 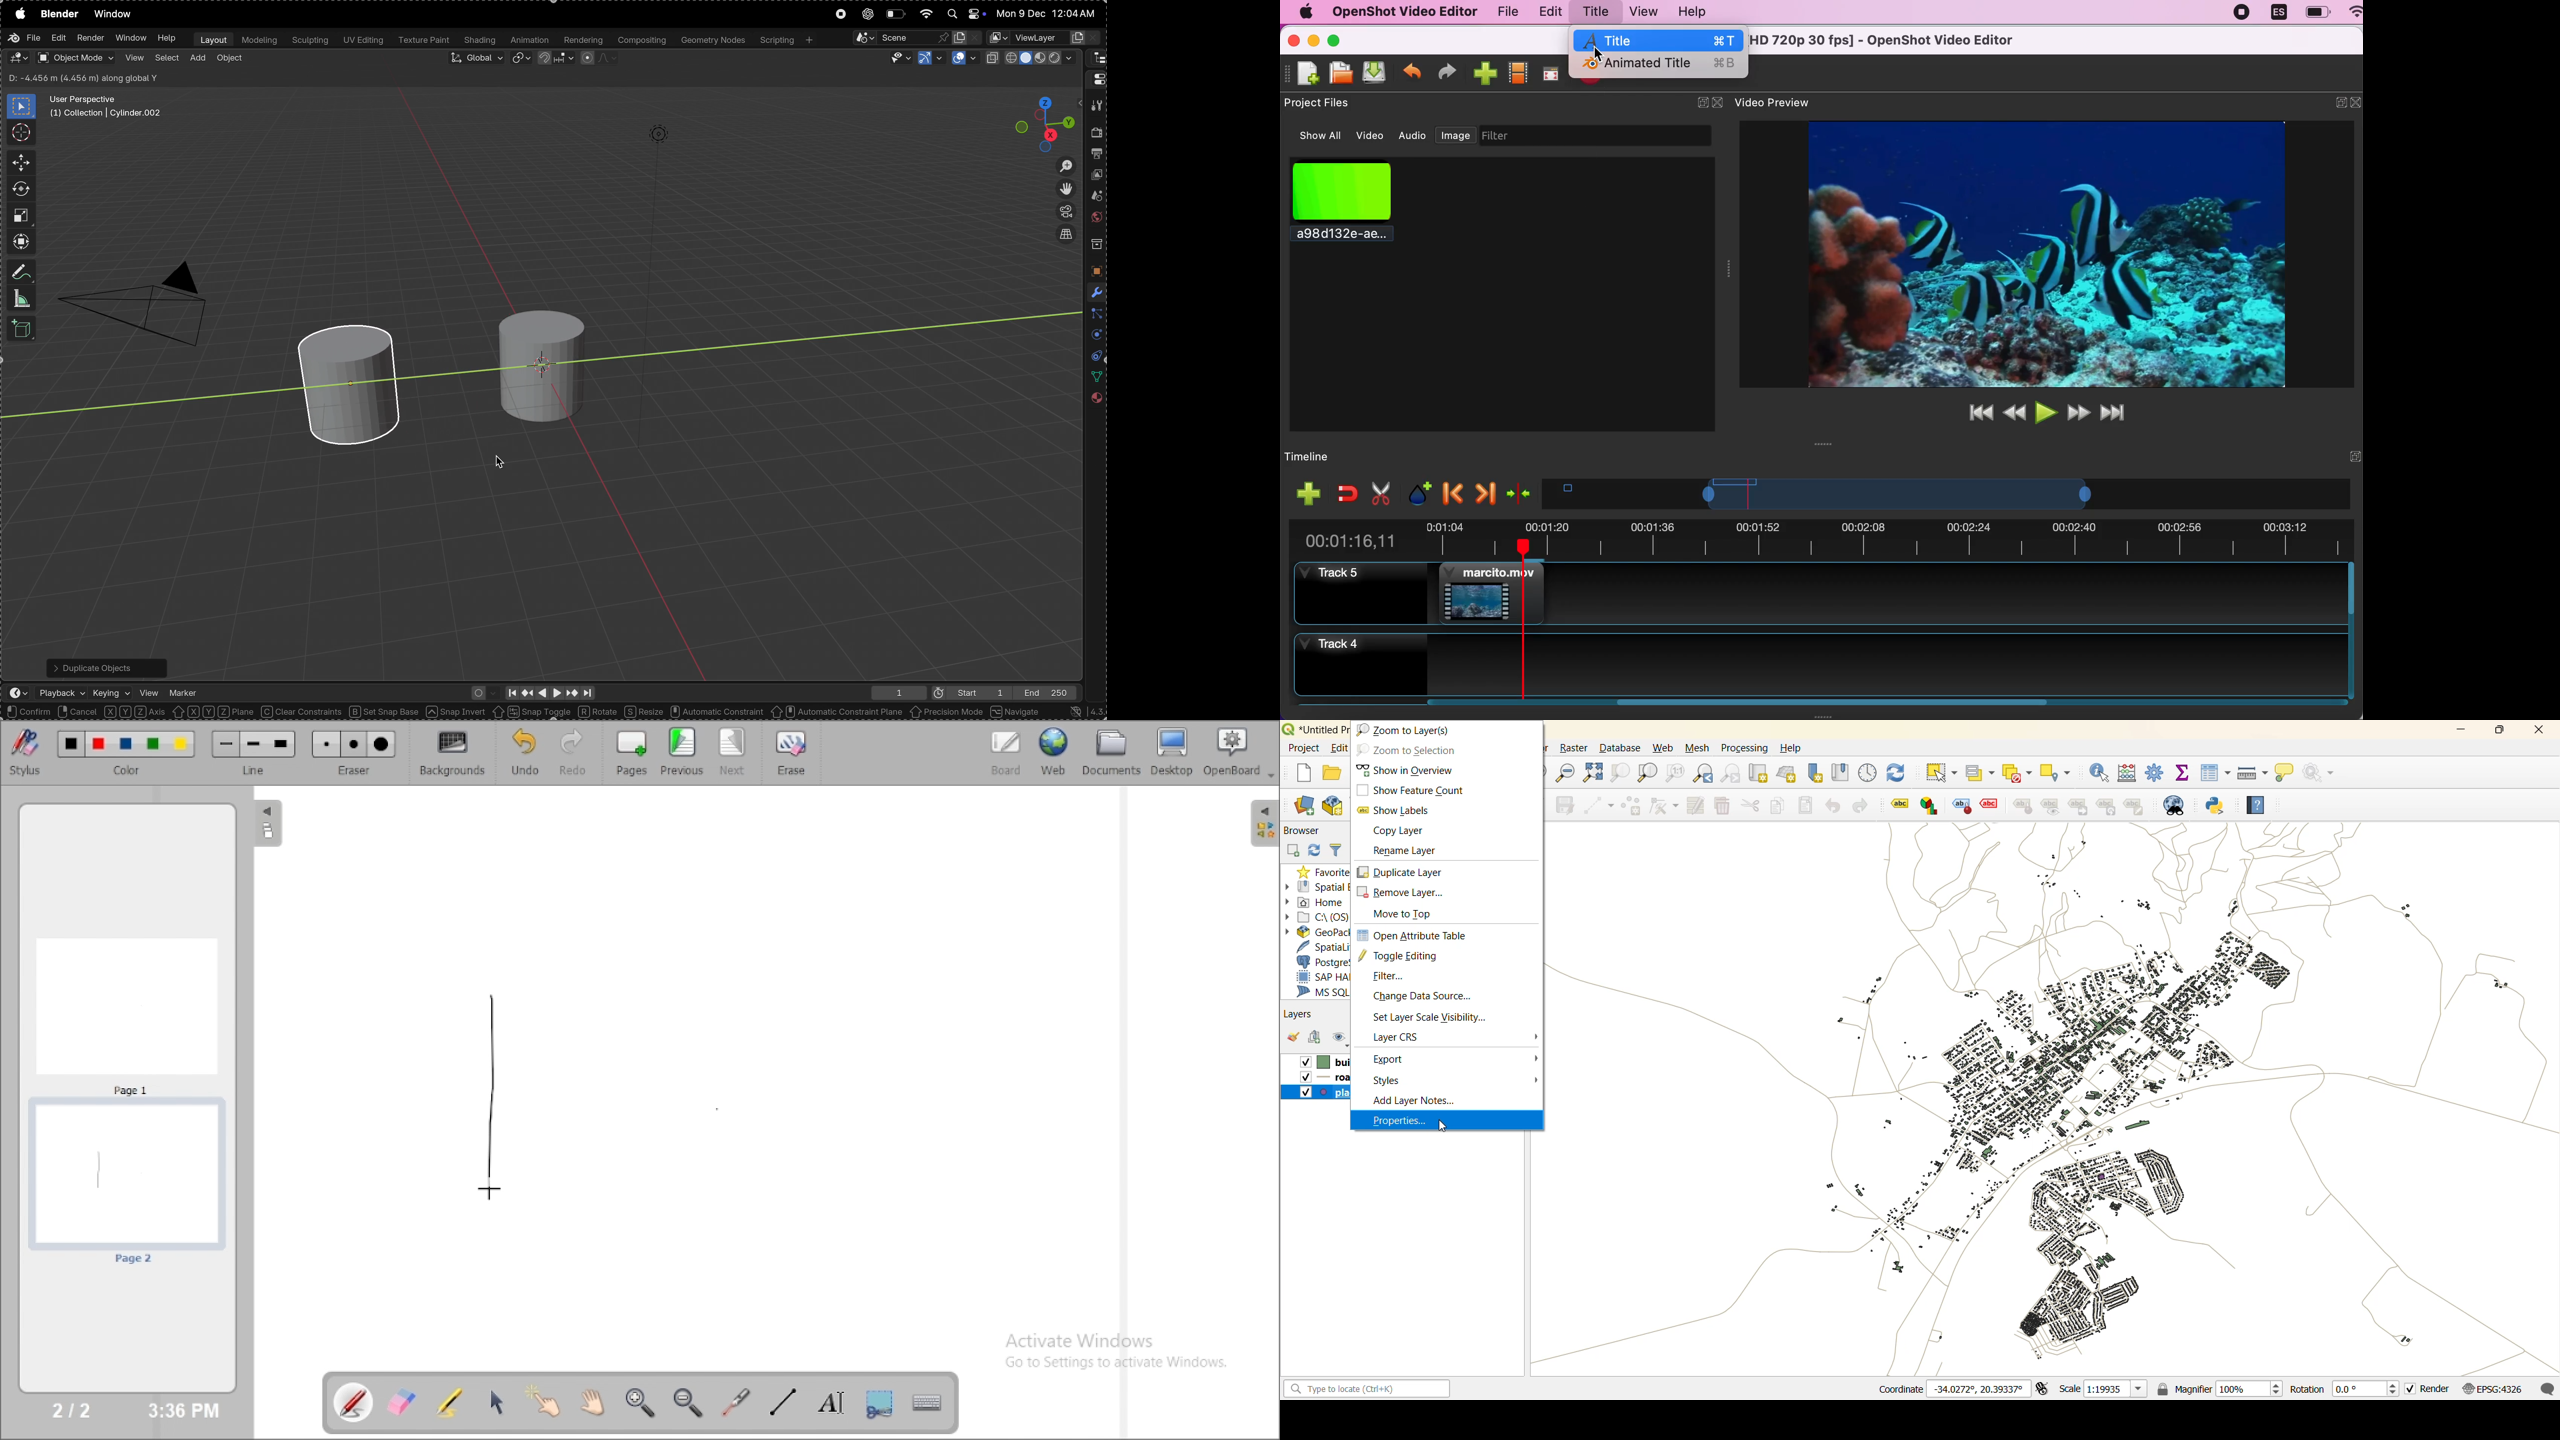 What do you see at coordinates (354, 770) in the screenshot?
I see `eraser` at bounding box center [354, 770].